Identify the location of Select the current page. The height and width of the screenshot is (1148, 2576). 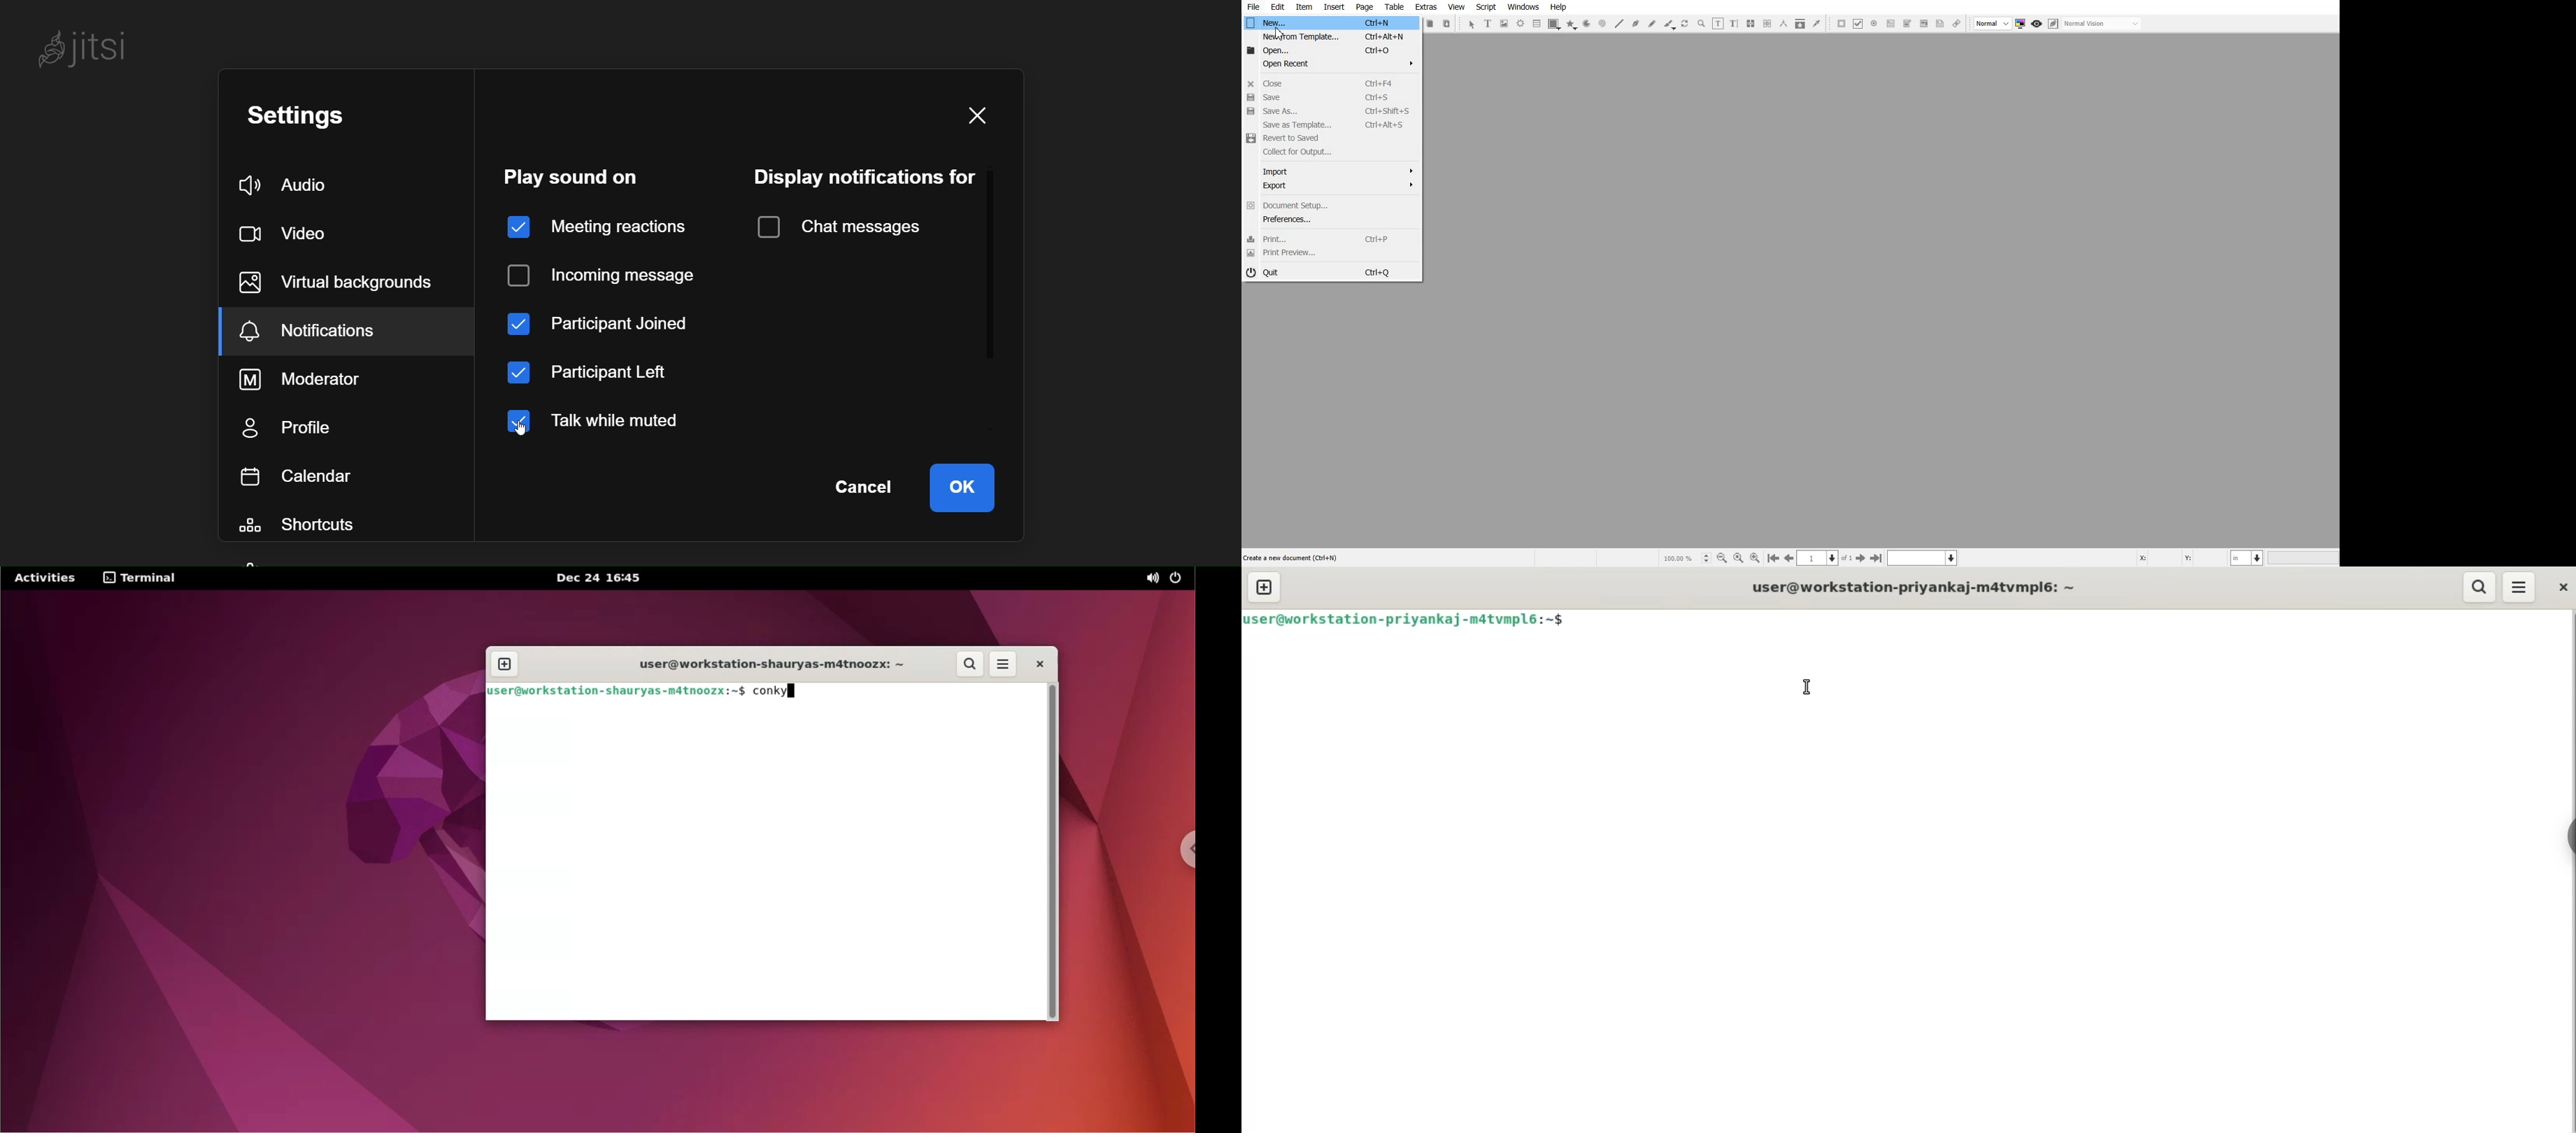
(1826, 558).